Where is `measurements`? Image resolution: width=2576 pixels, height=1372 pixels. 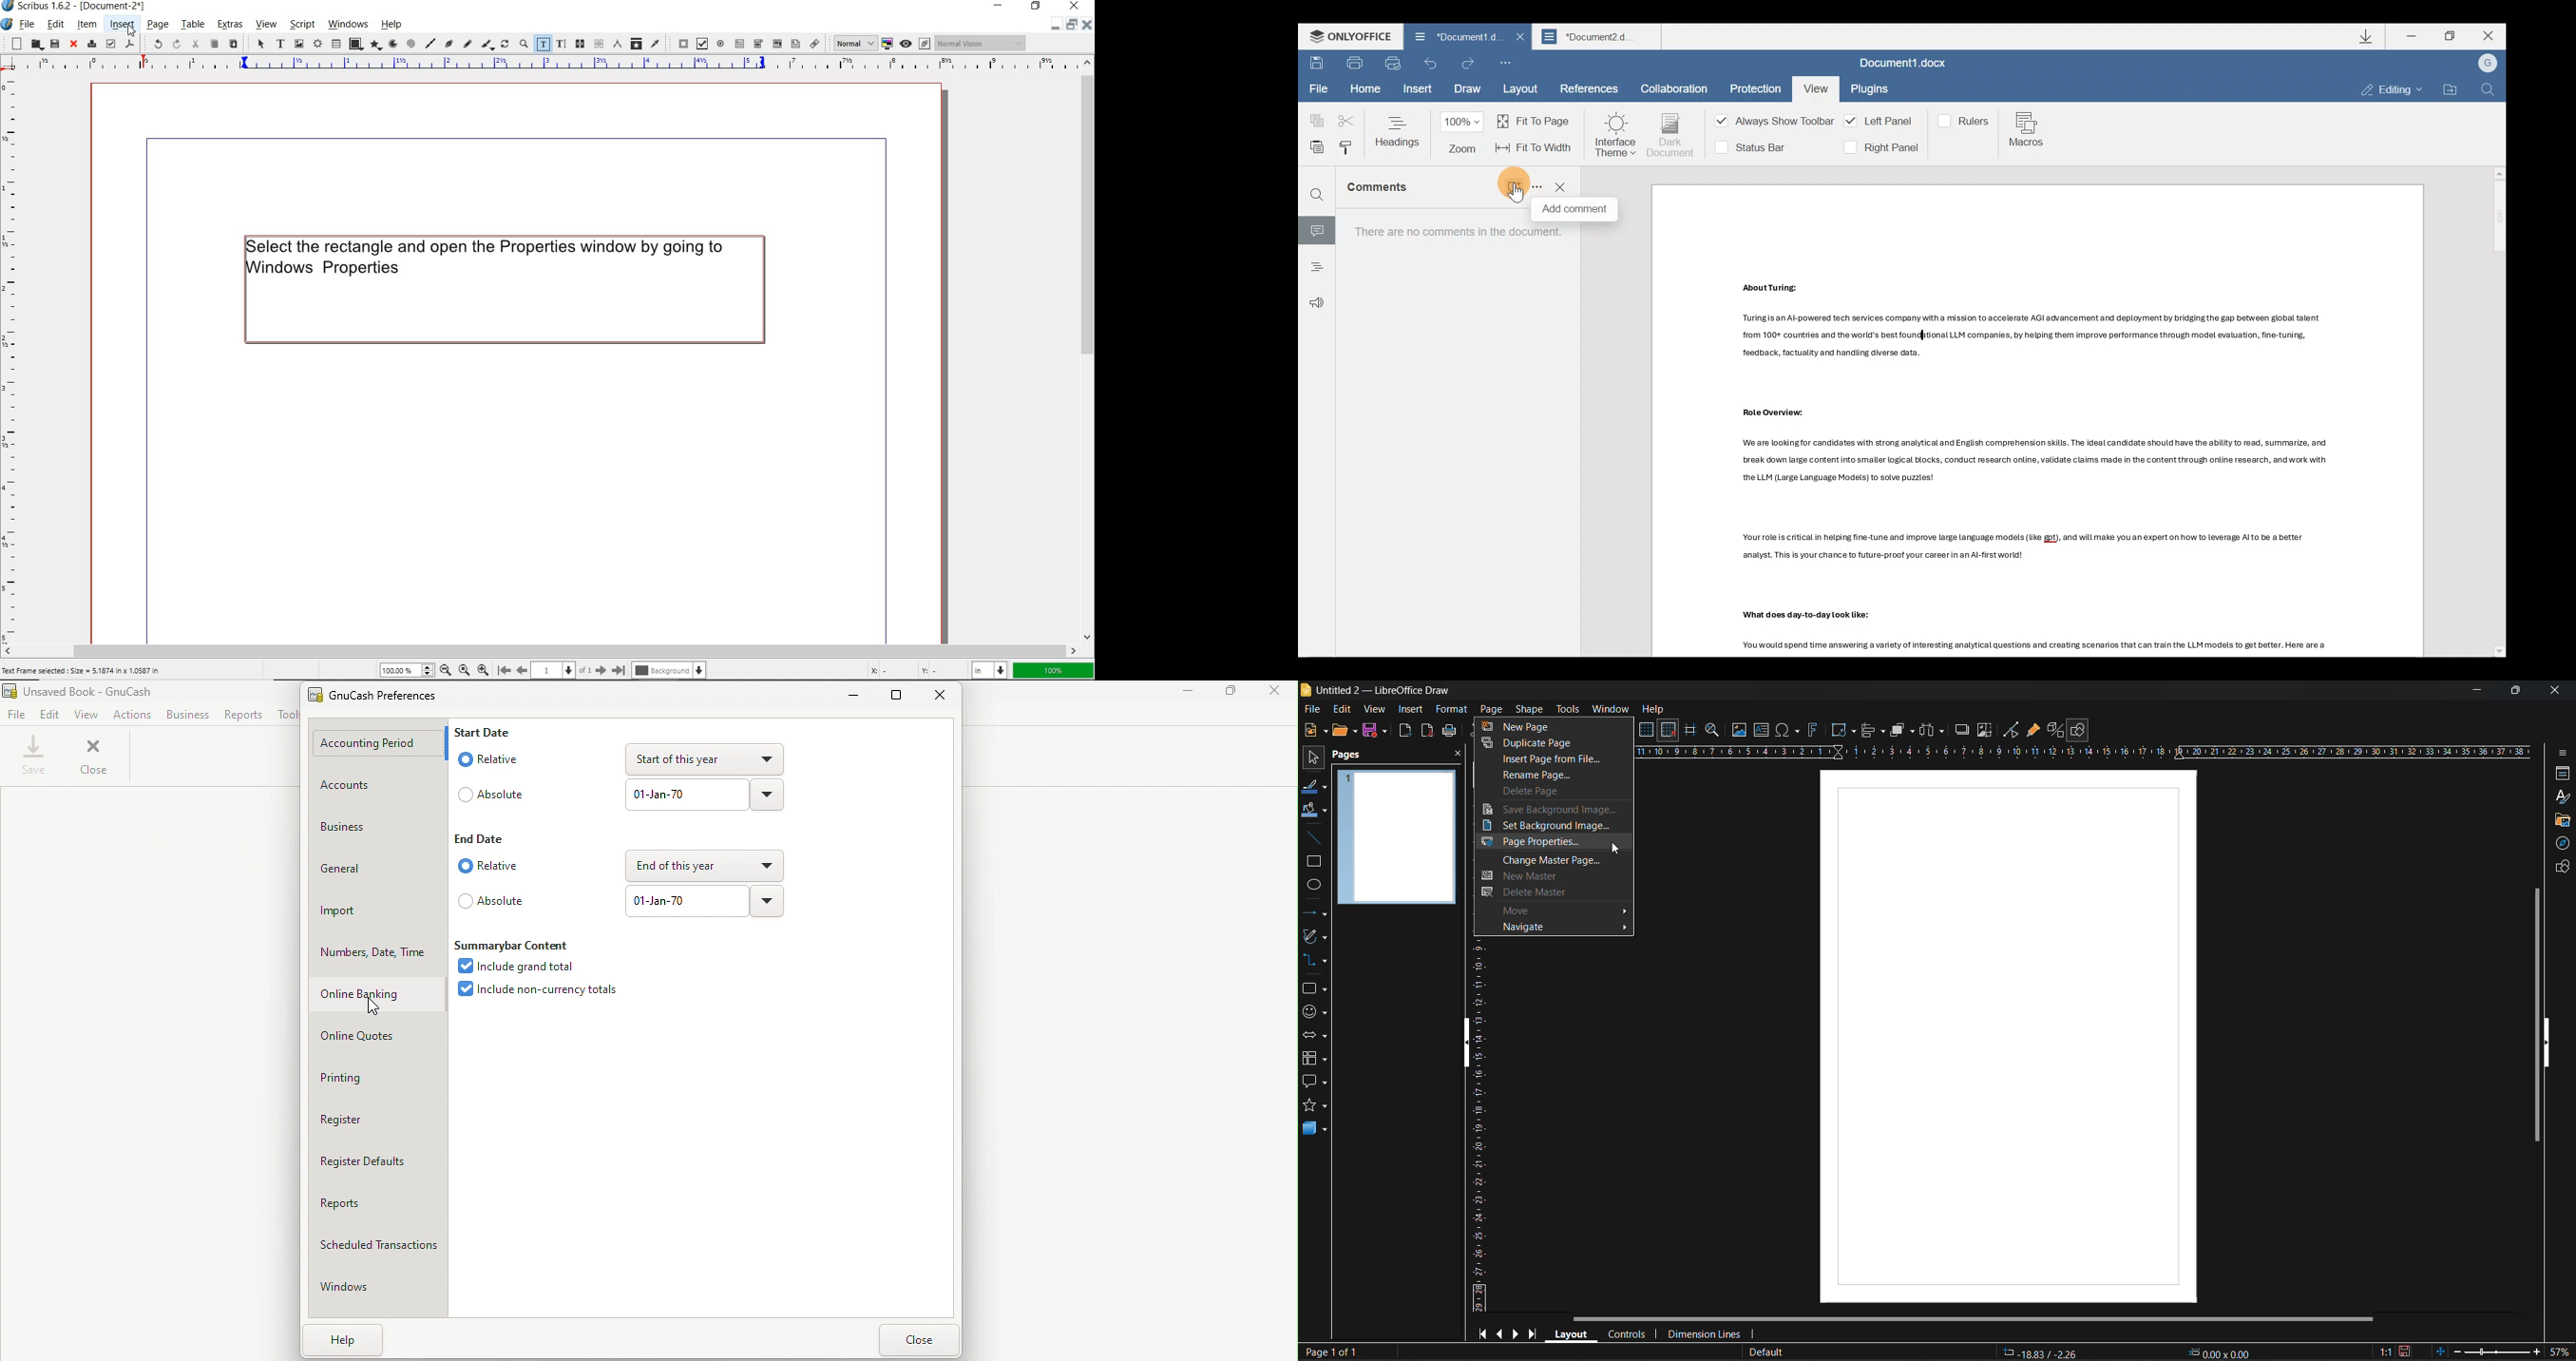
measurements is located at coordinates (616, 43).